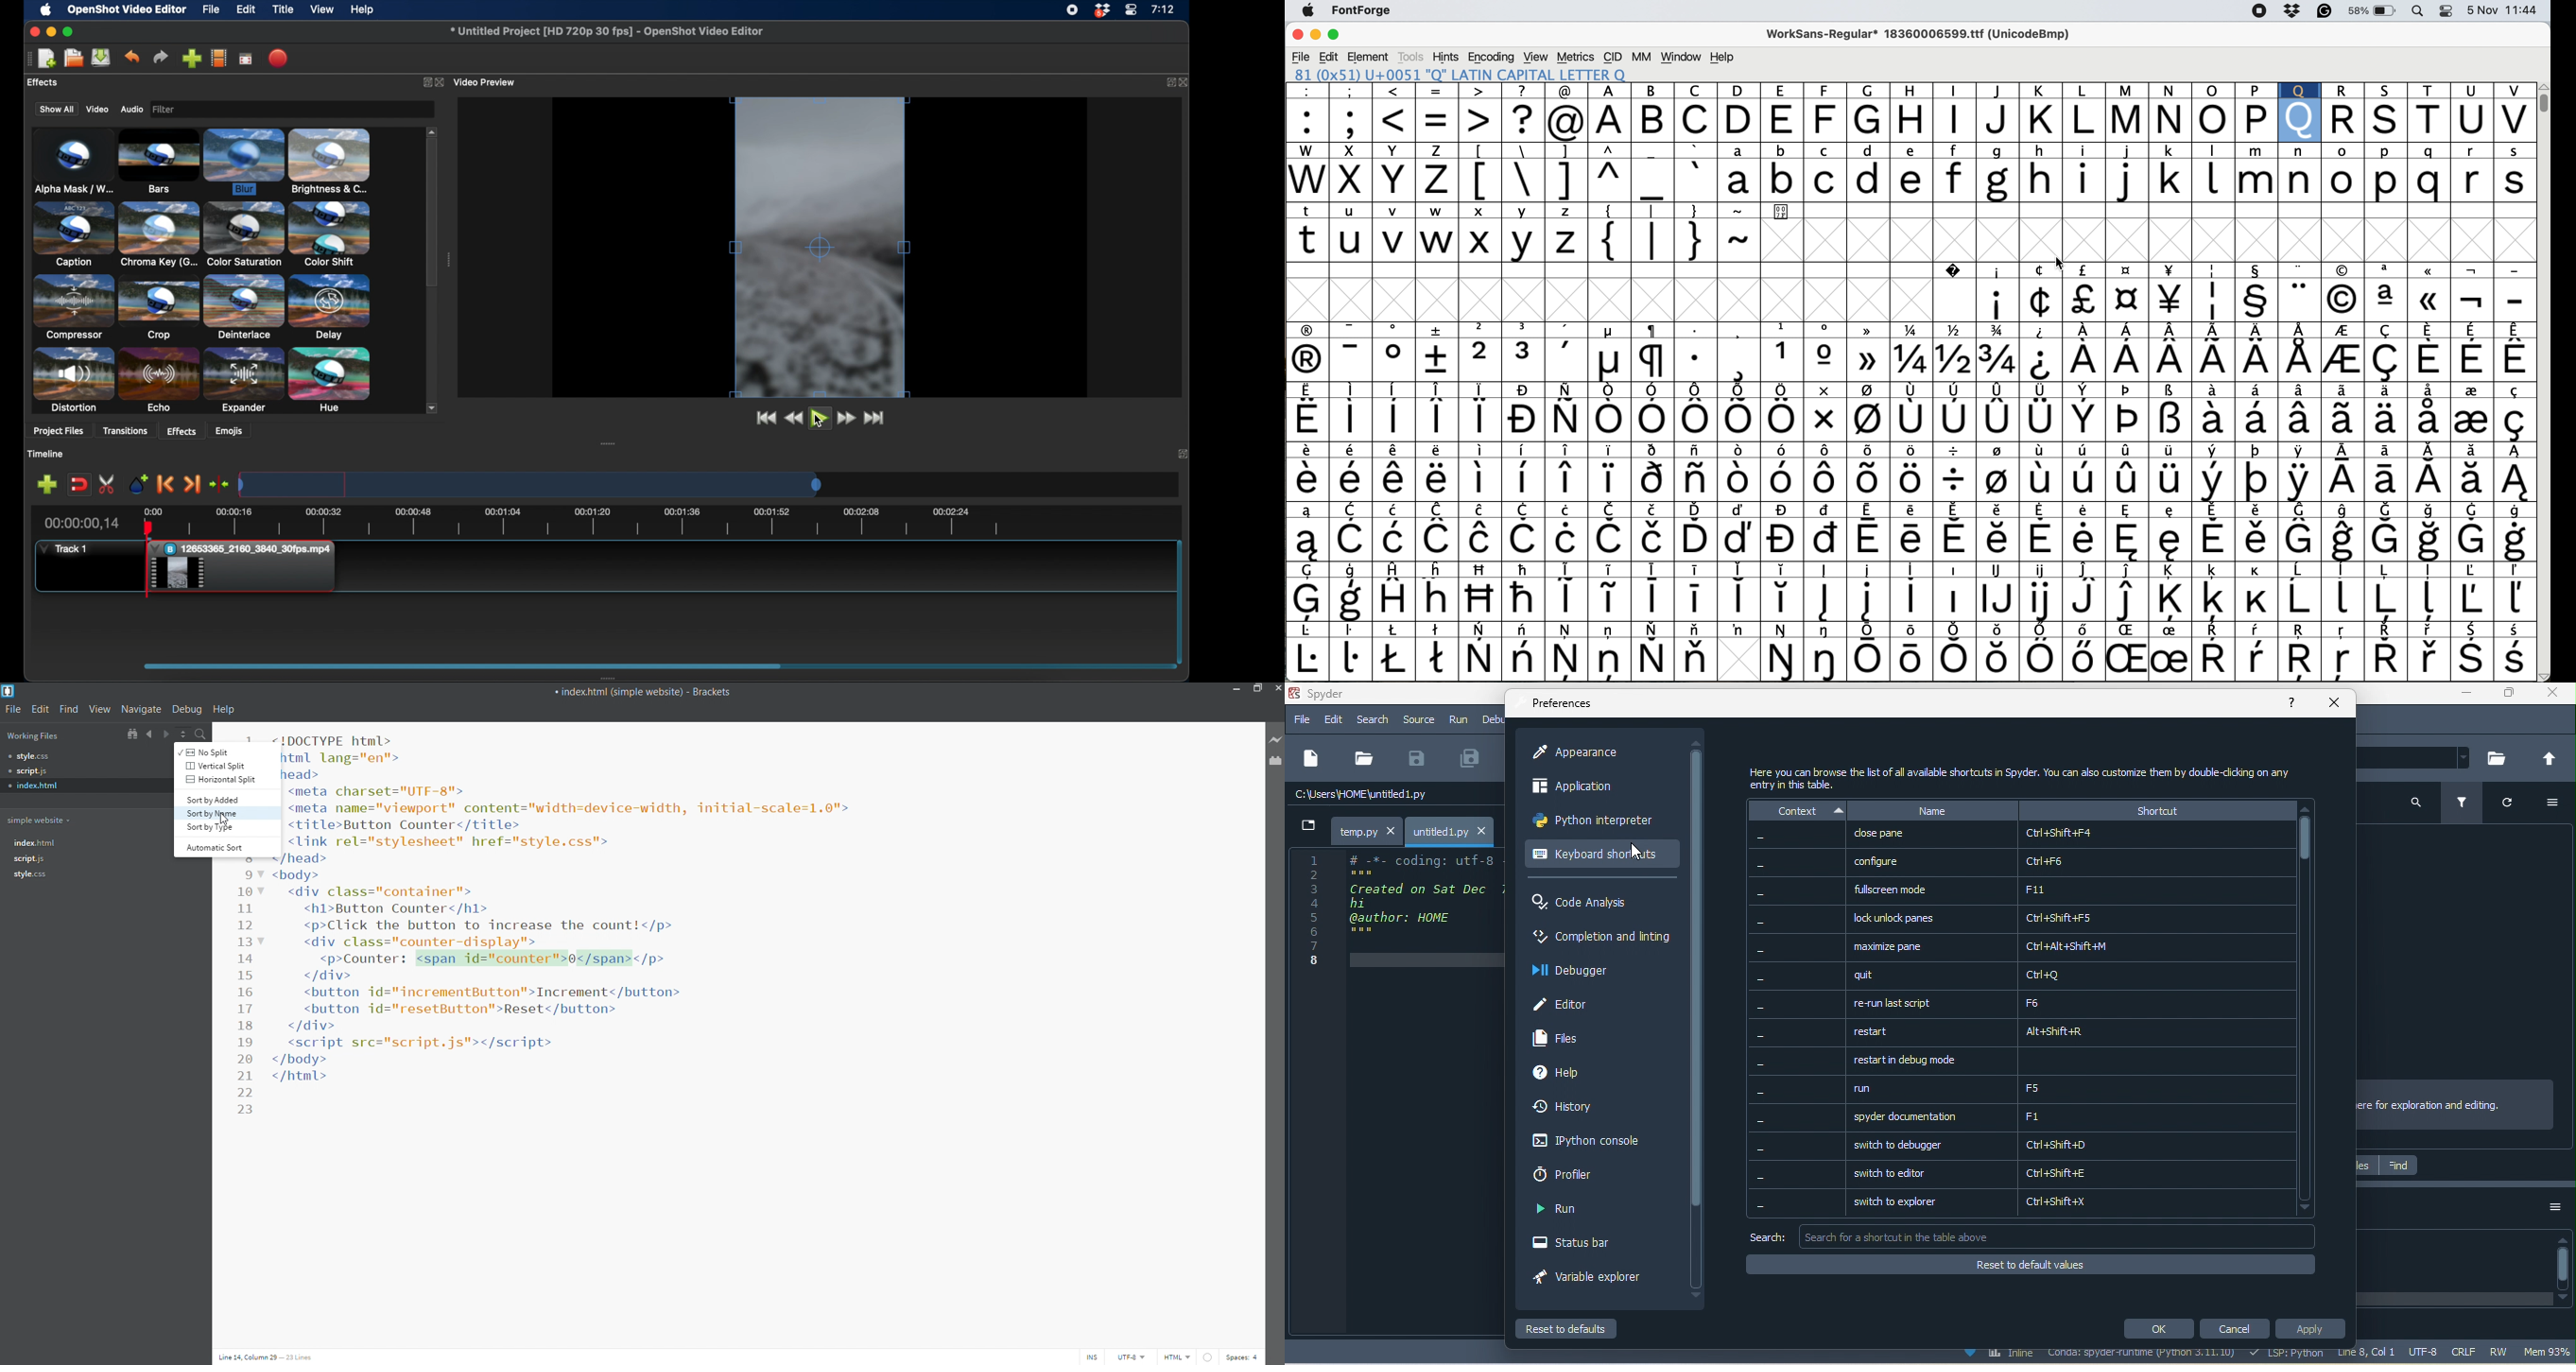  Describe the element at coordinates (2366, 1165) in the screenshot. I see `files` at that location.